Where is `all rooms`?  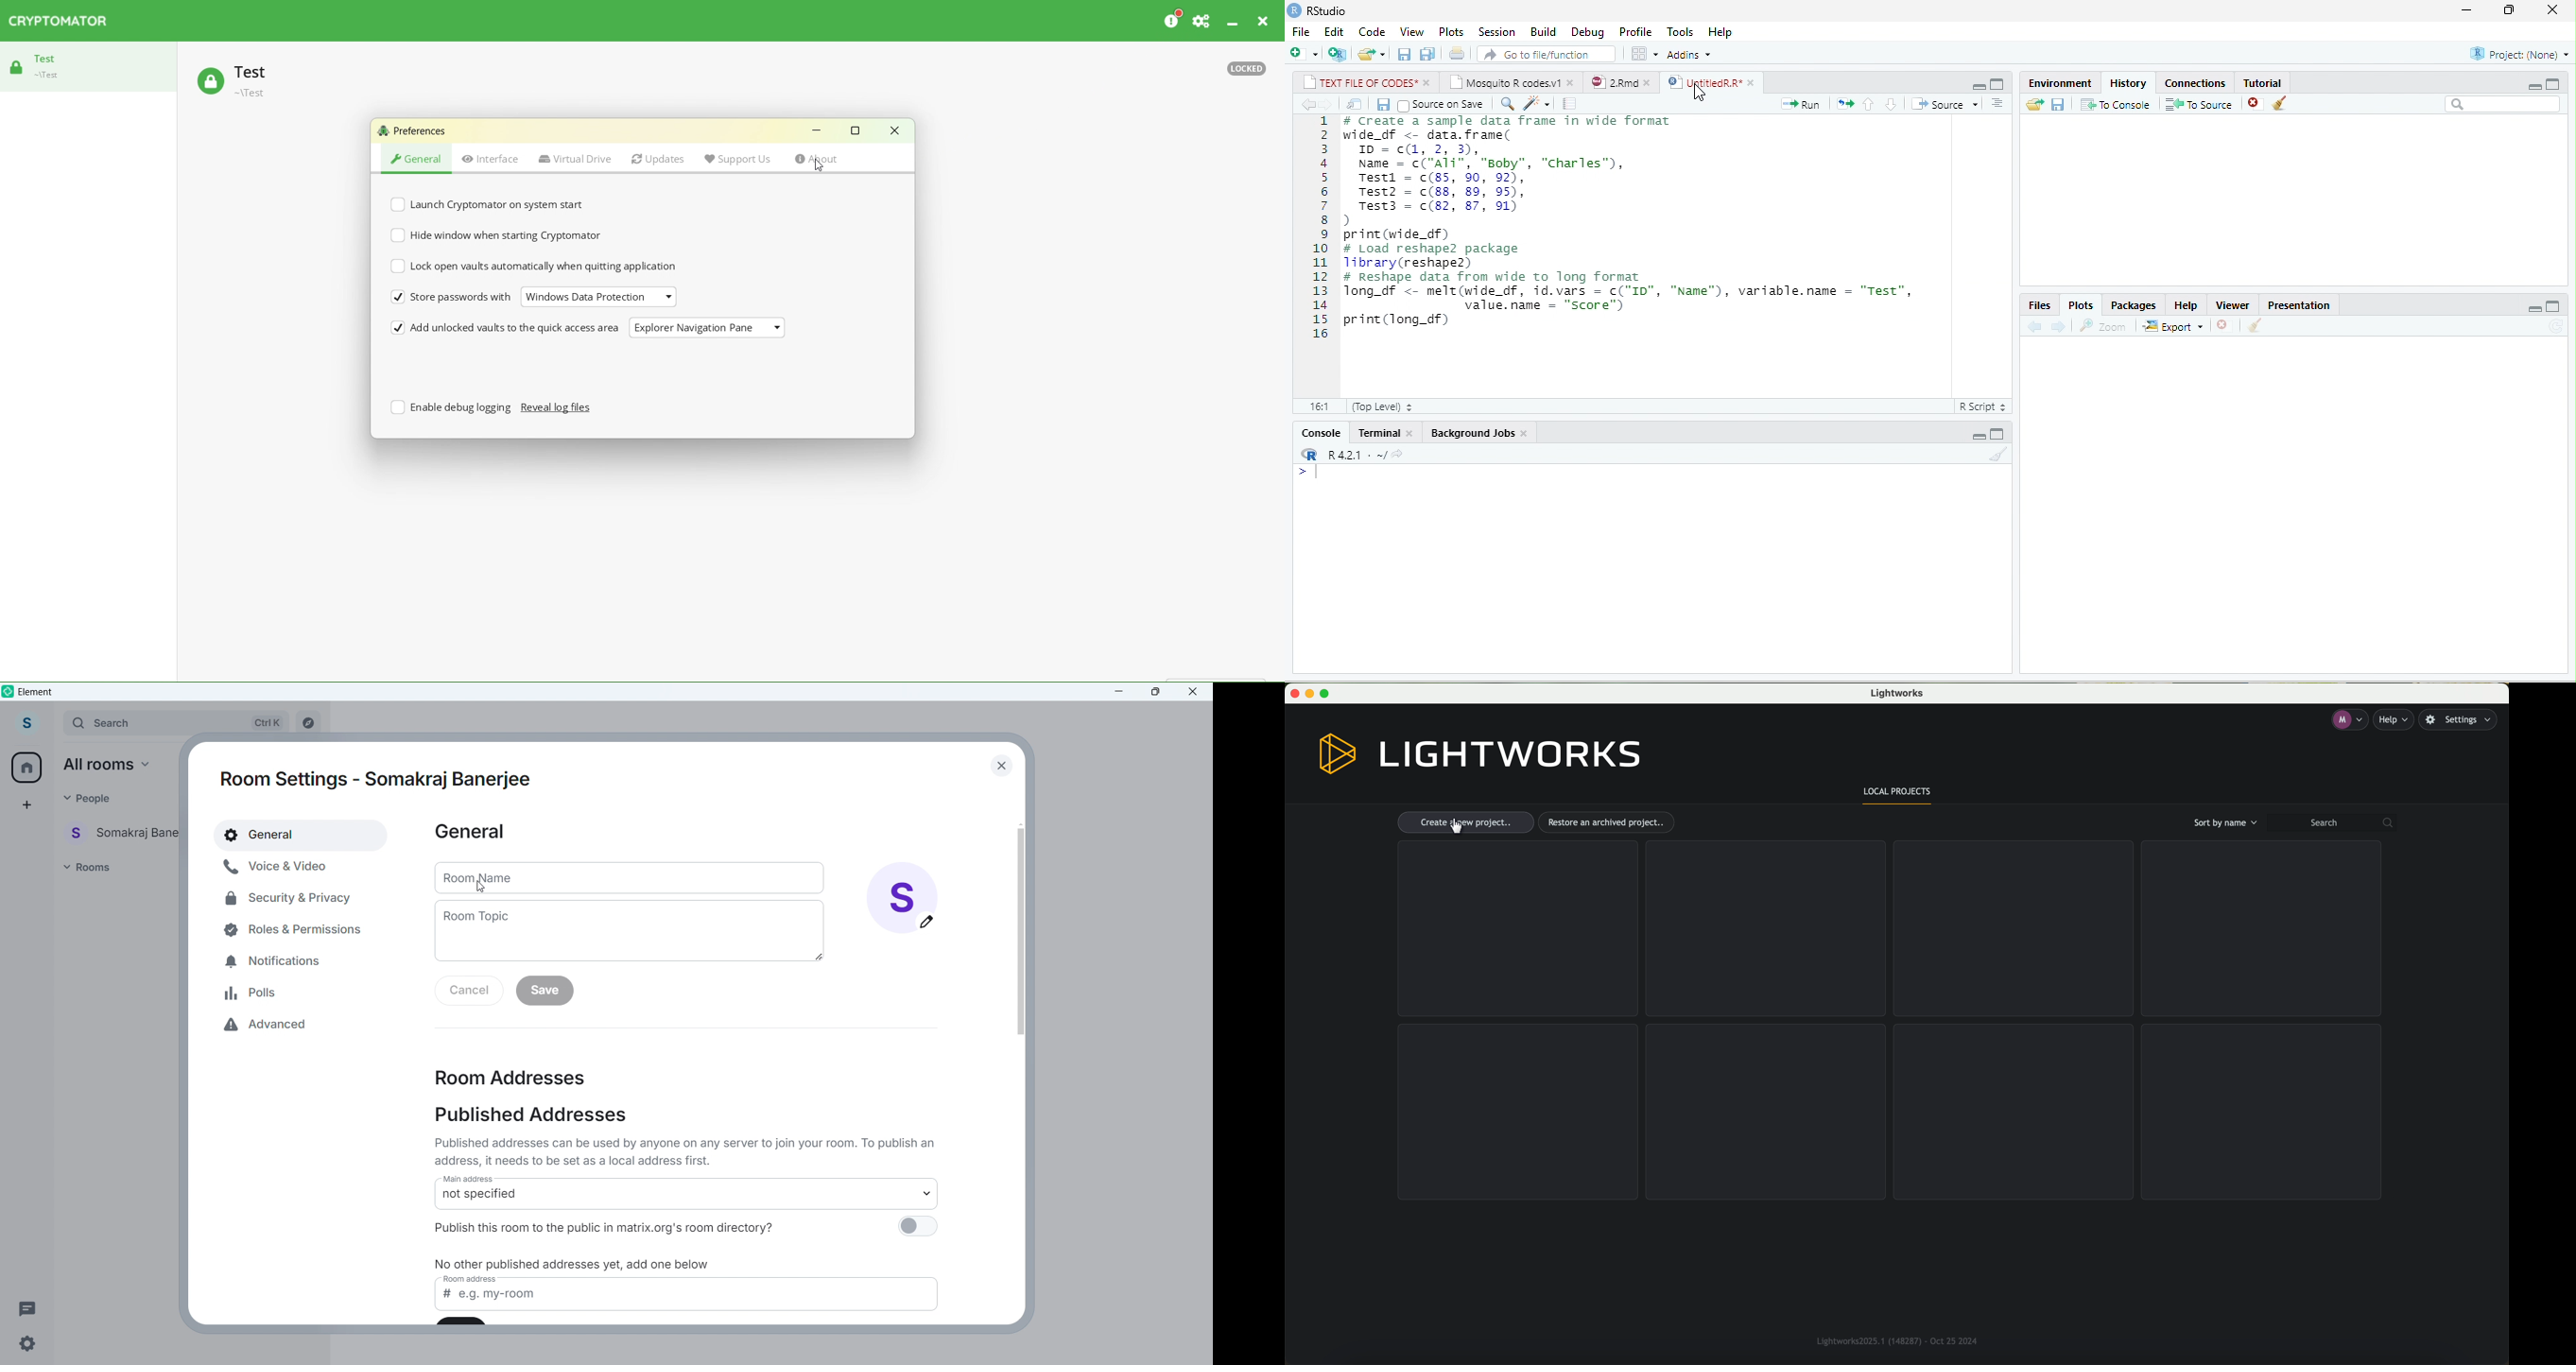
all rooms is located at coordinates (111, 764).